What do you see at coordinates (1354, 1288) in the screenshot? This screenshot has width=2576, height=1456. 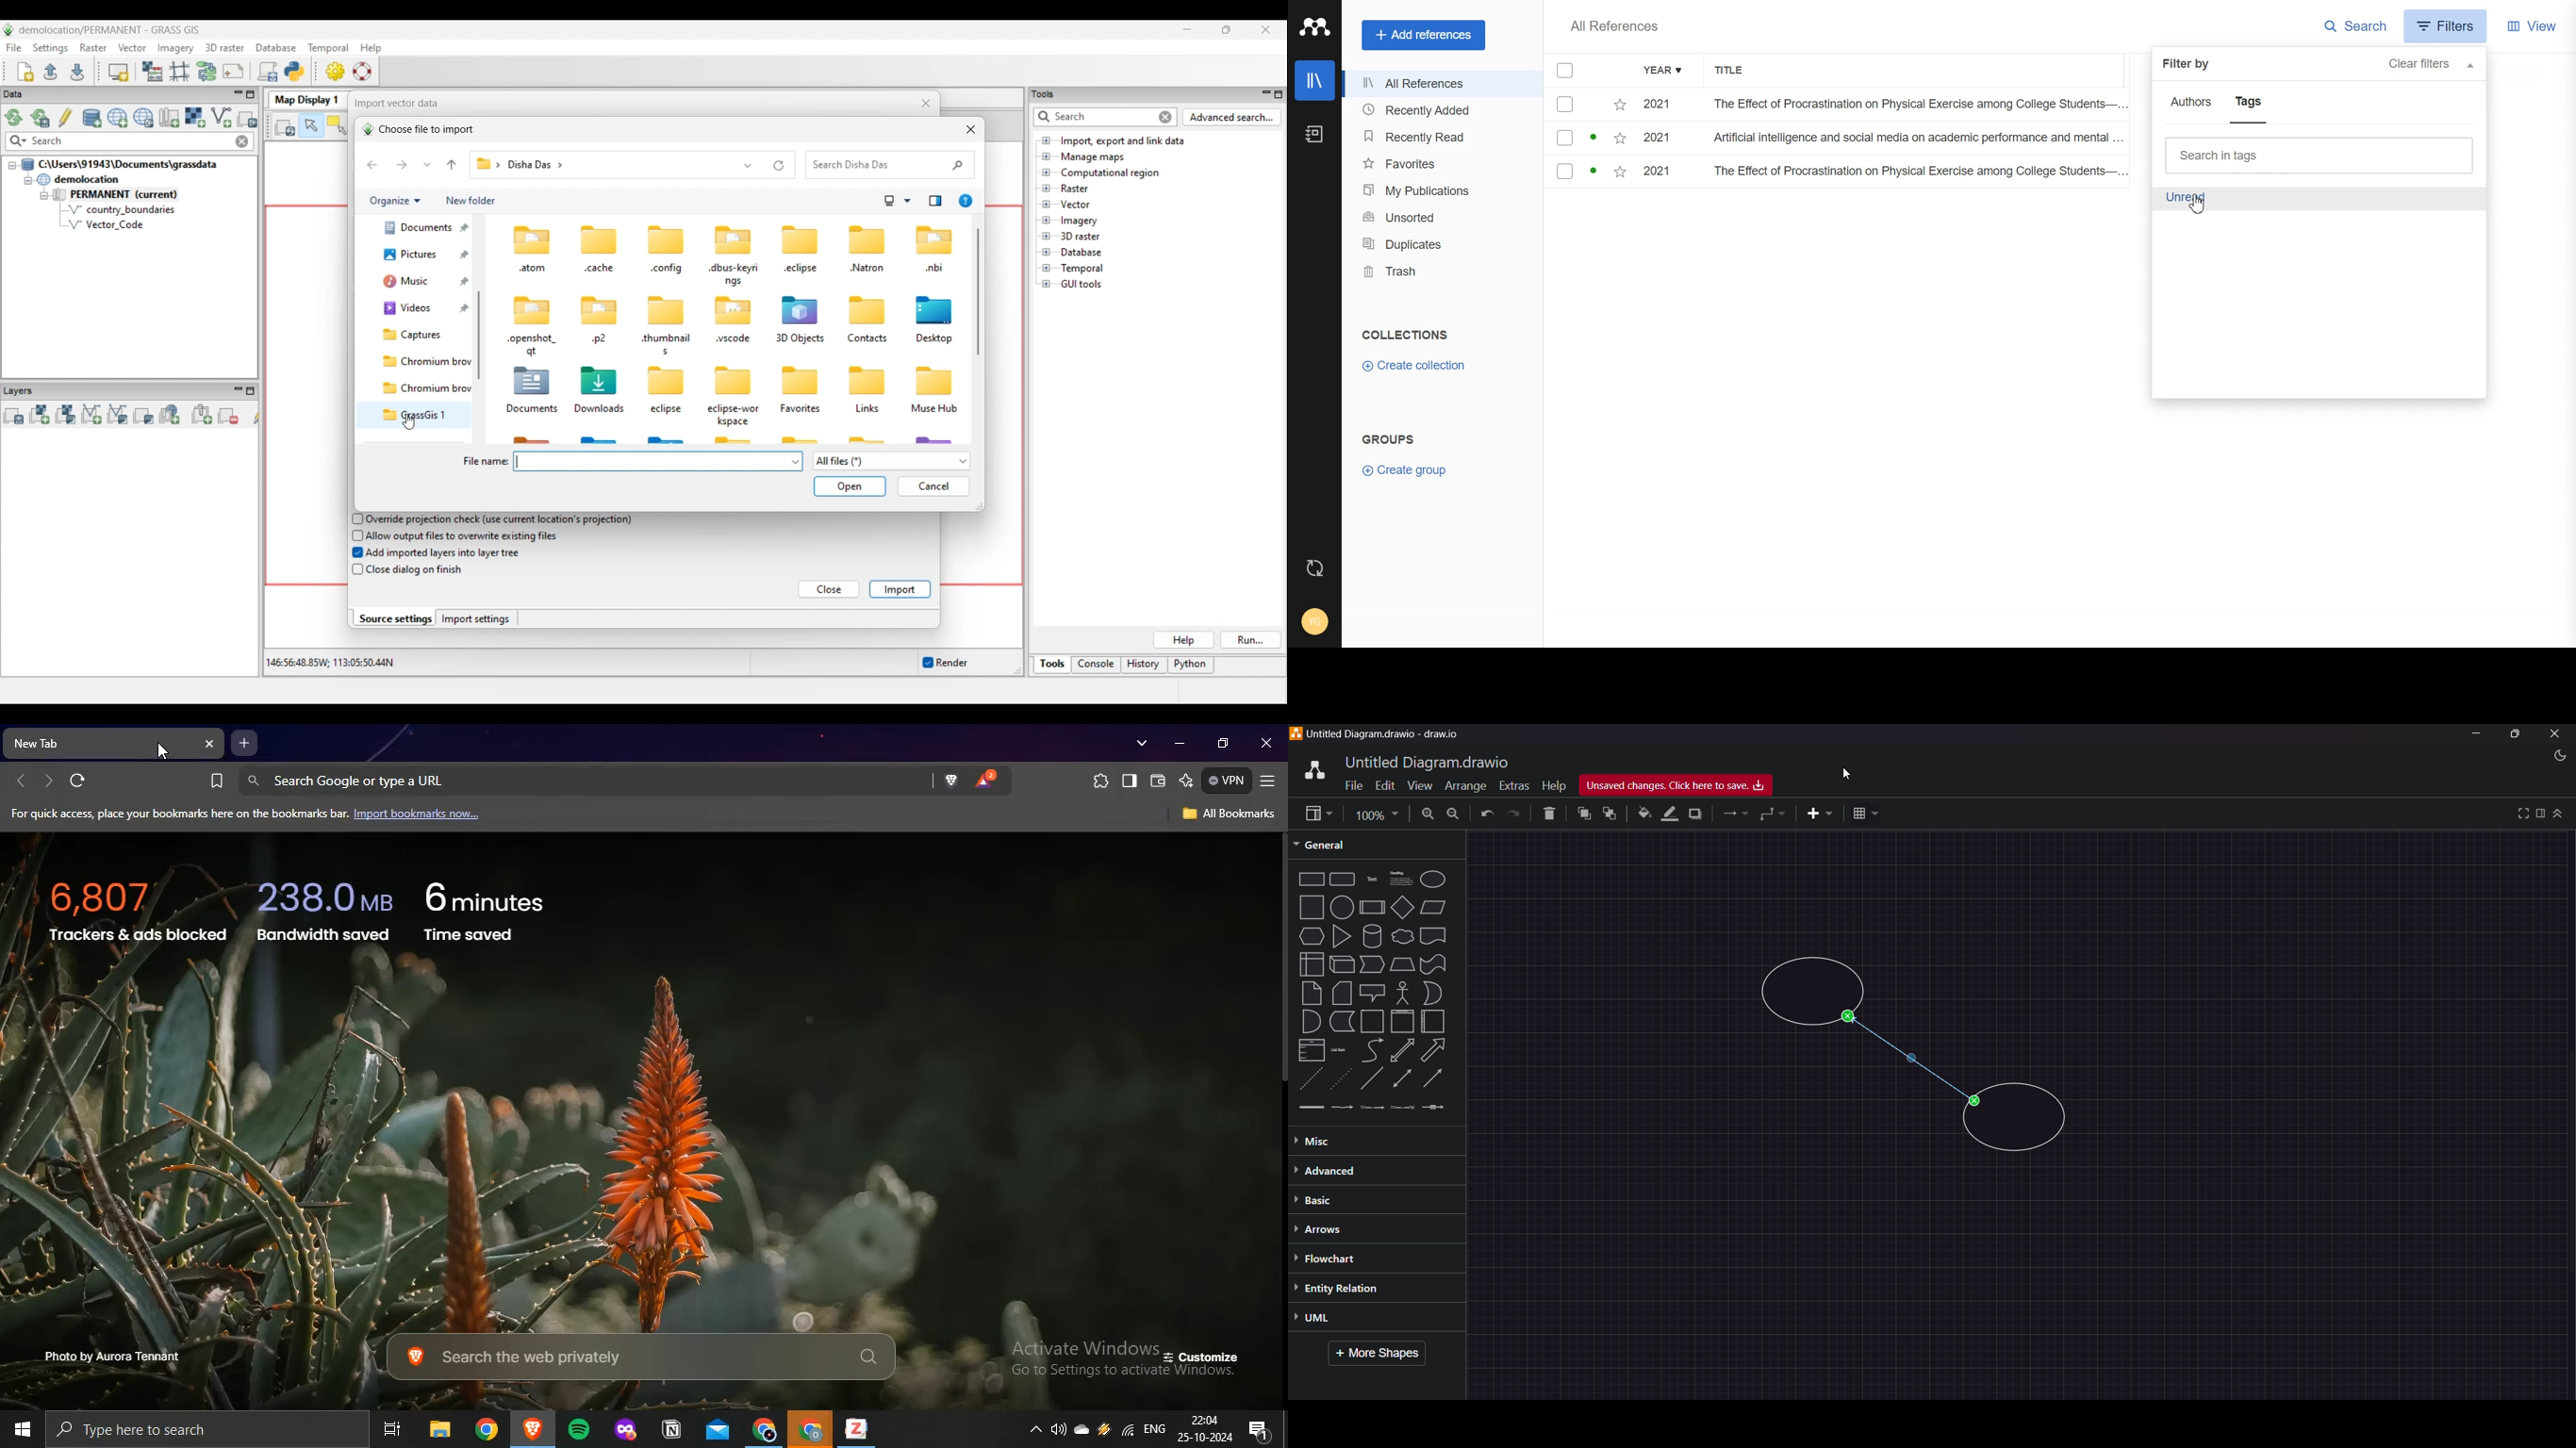 I see `Entity Relation` at bounding box center [1354, 1288].